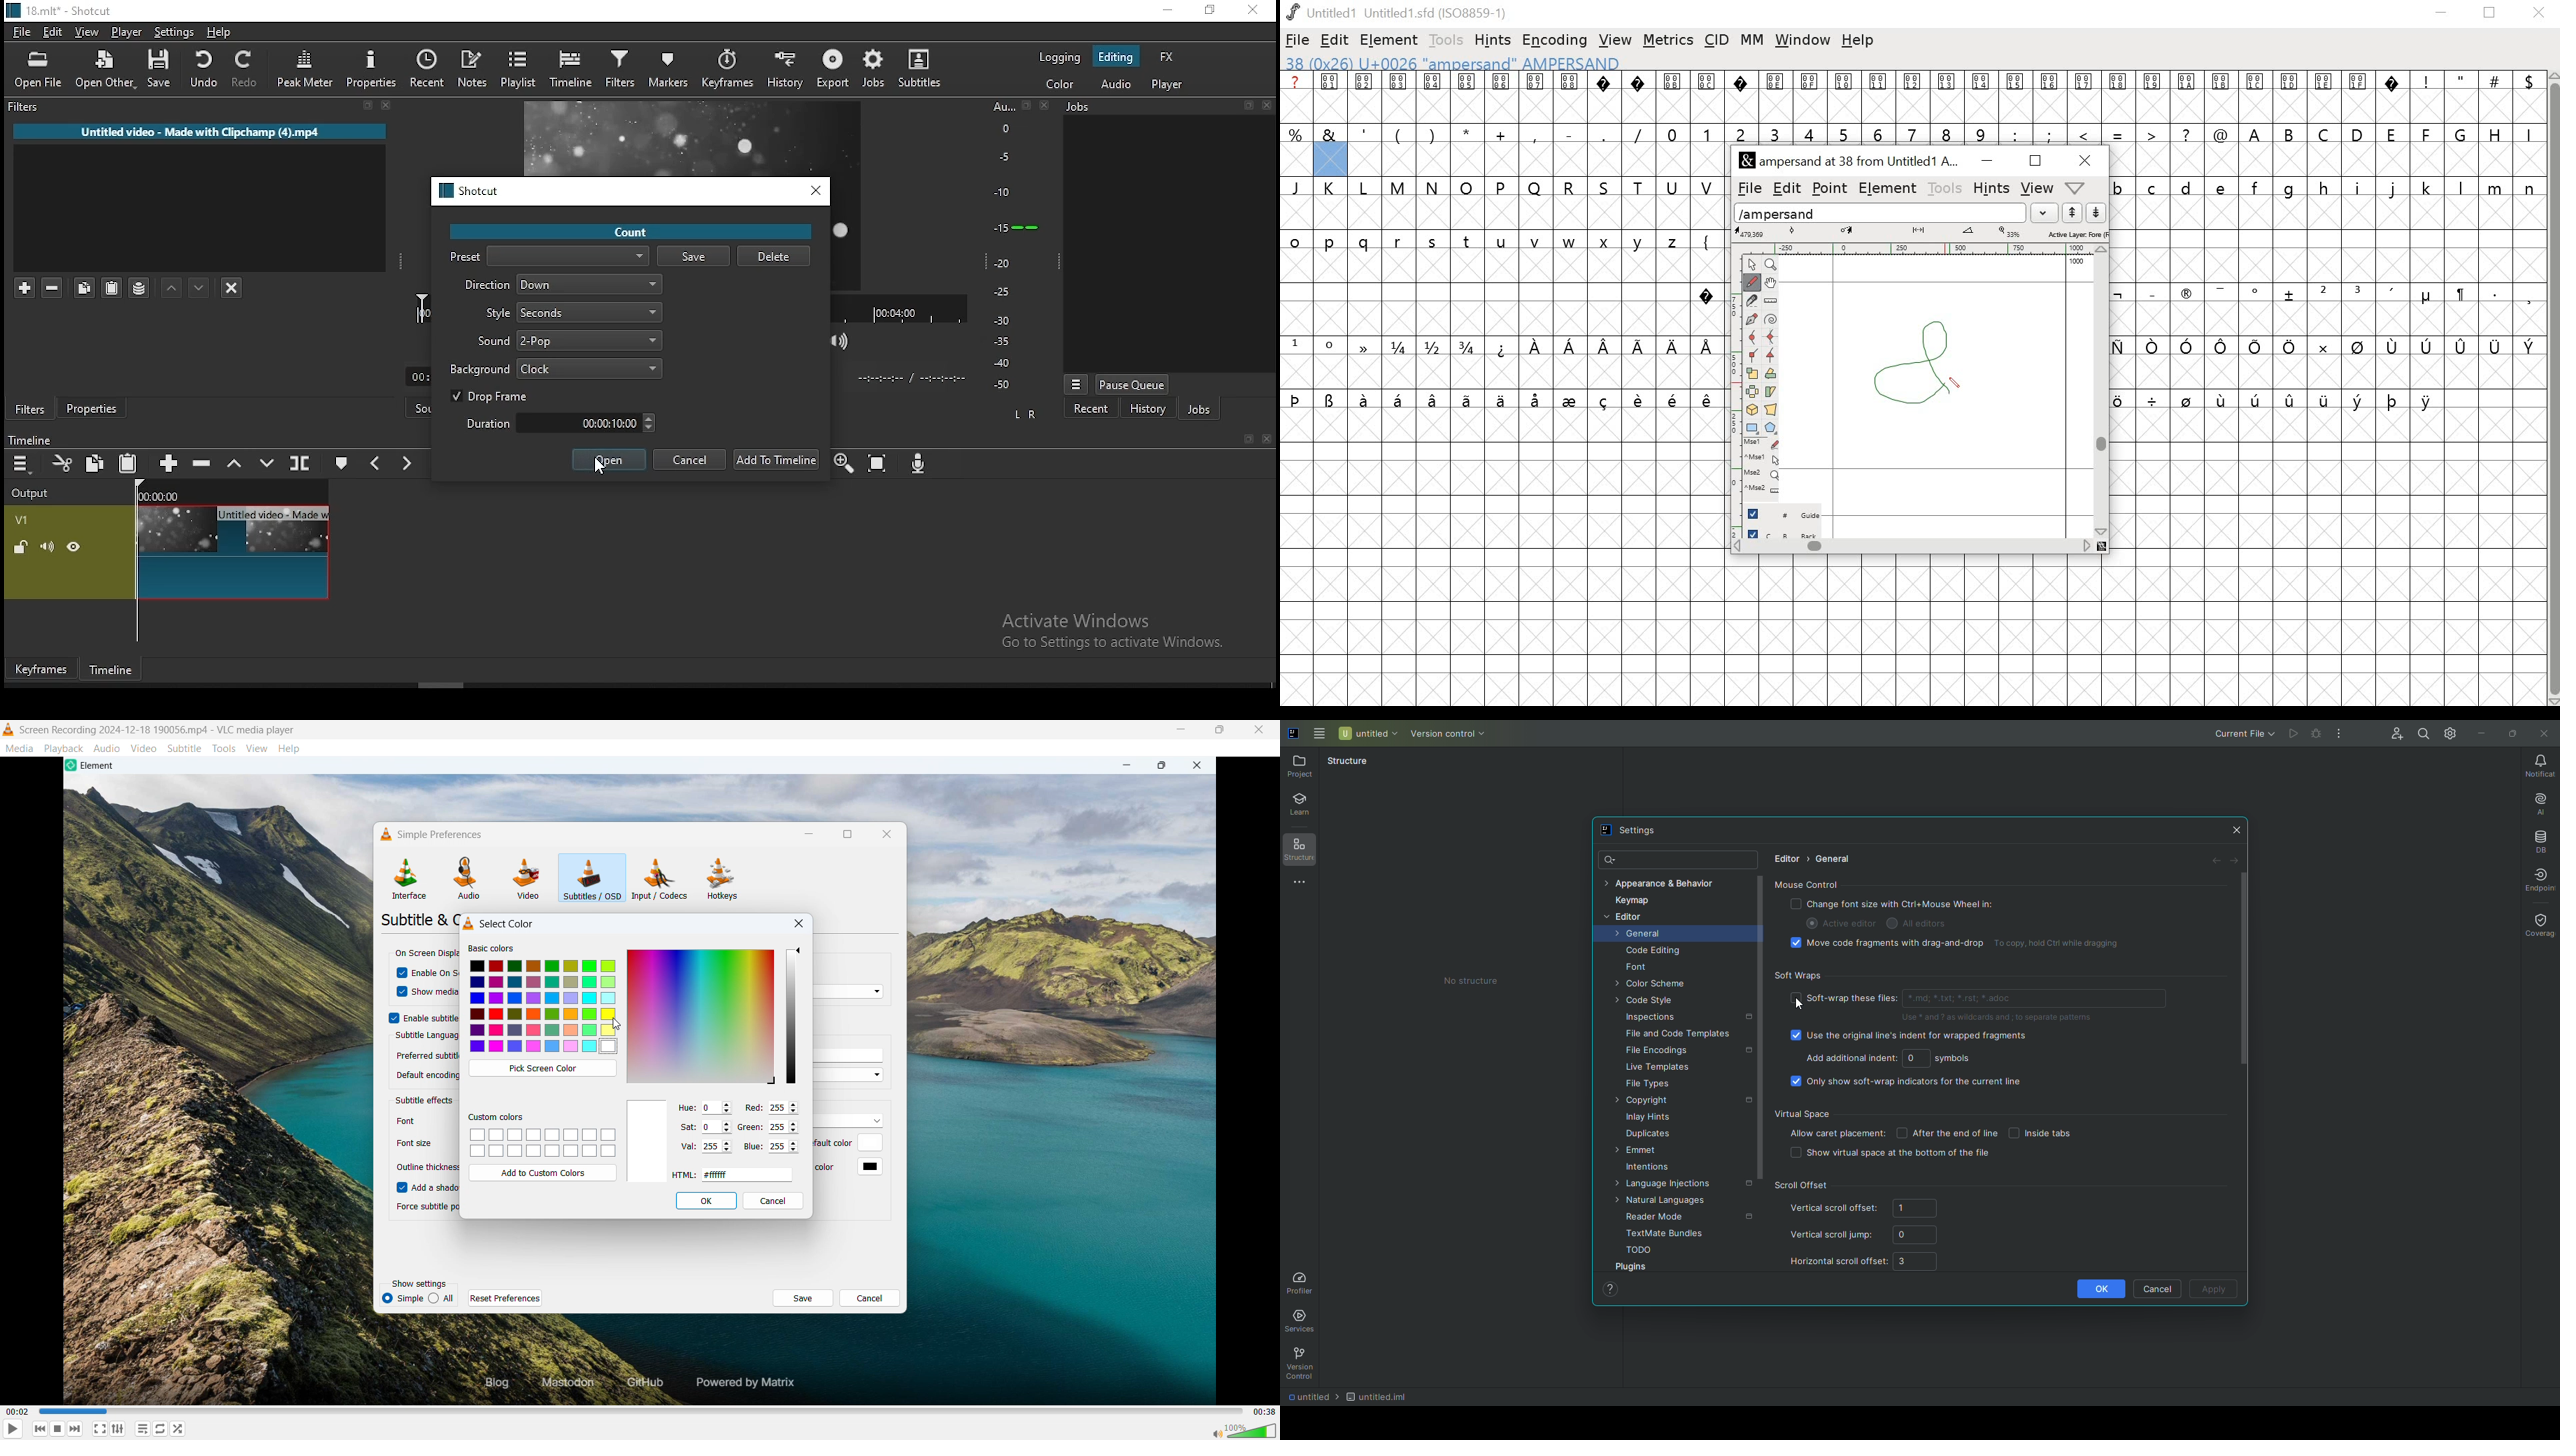 This screenshot has height=1456, width=2576. What do you see at coordinates (2290, 294) in the screenshot?
I see `symbol` at bounding box center [2290, 294].